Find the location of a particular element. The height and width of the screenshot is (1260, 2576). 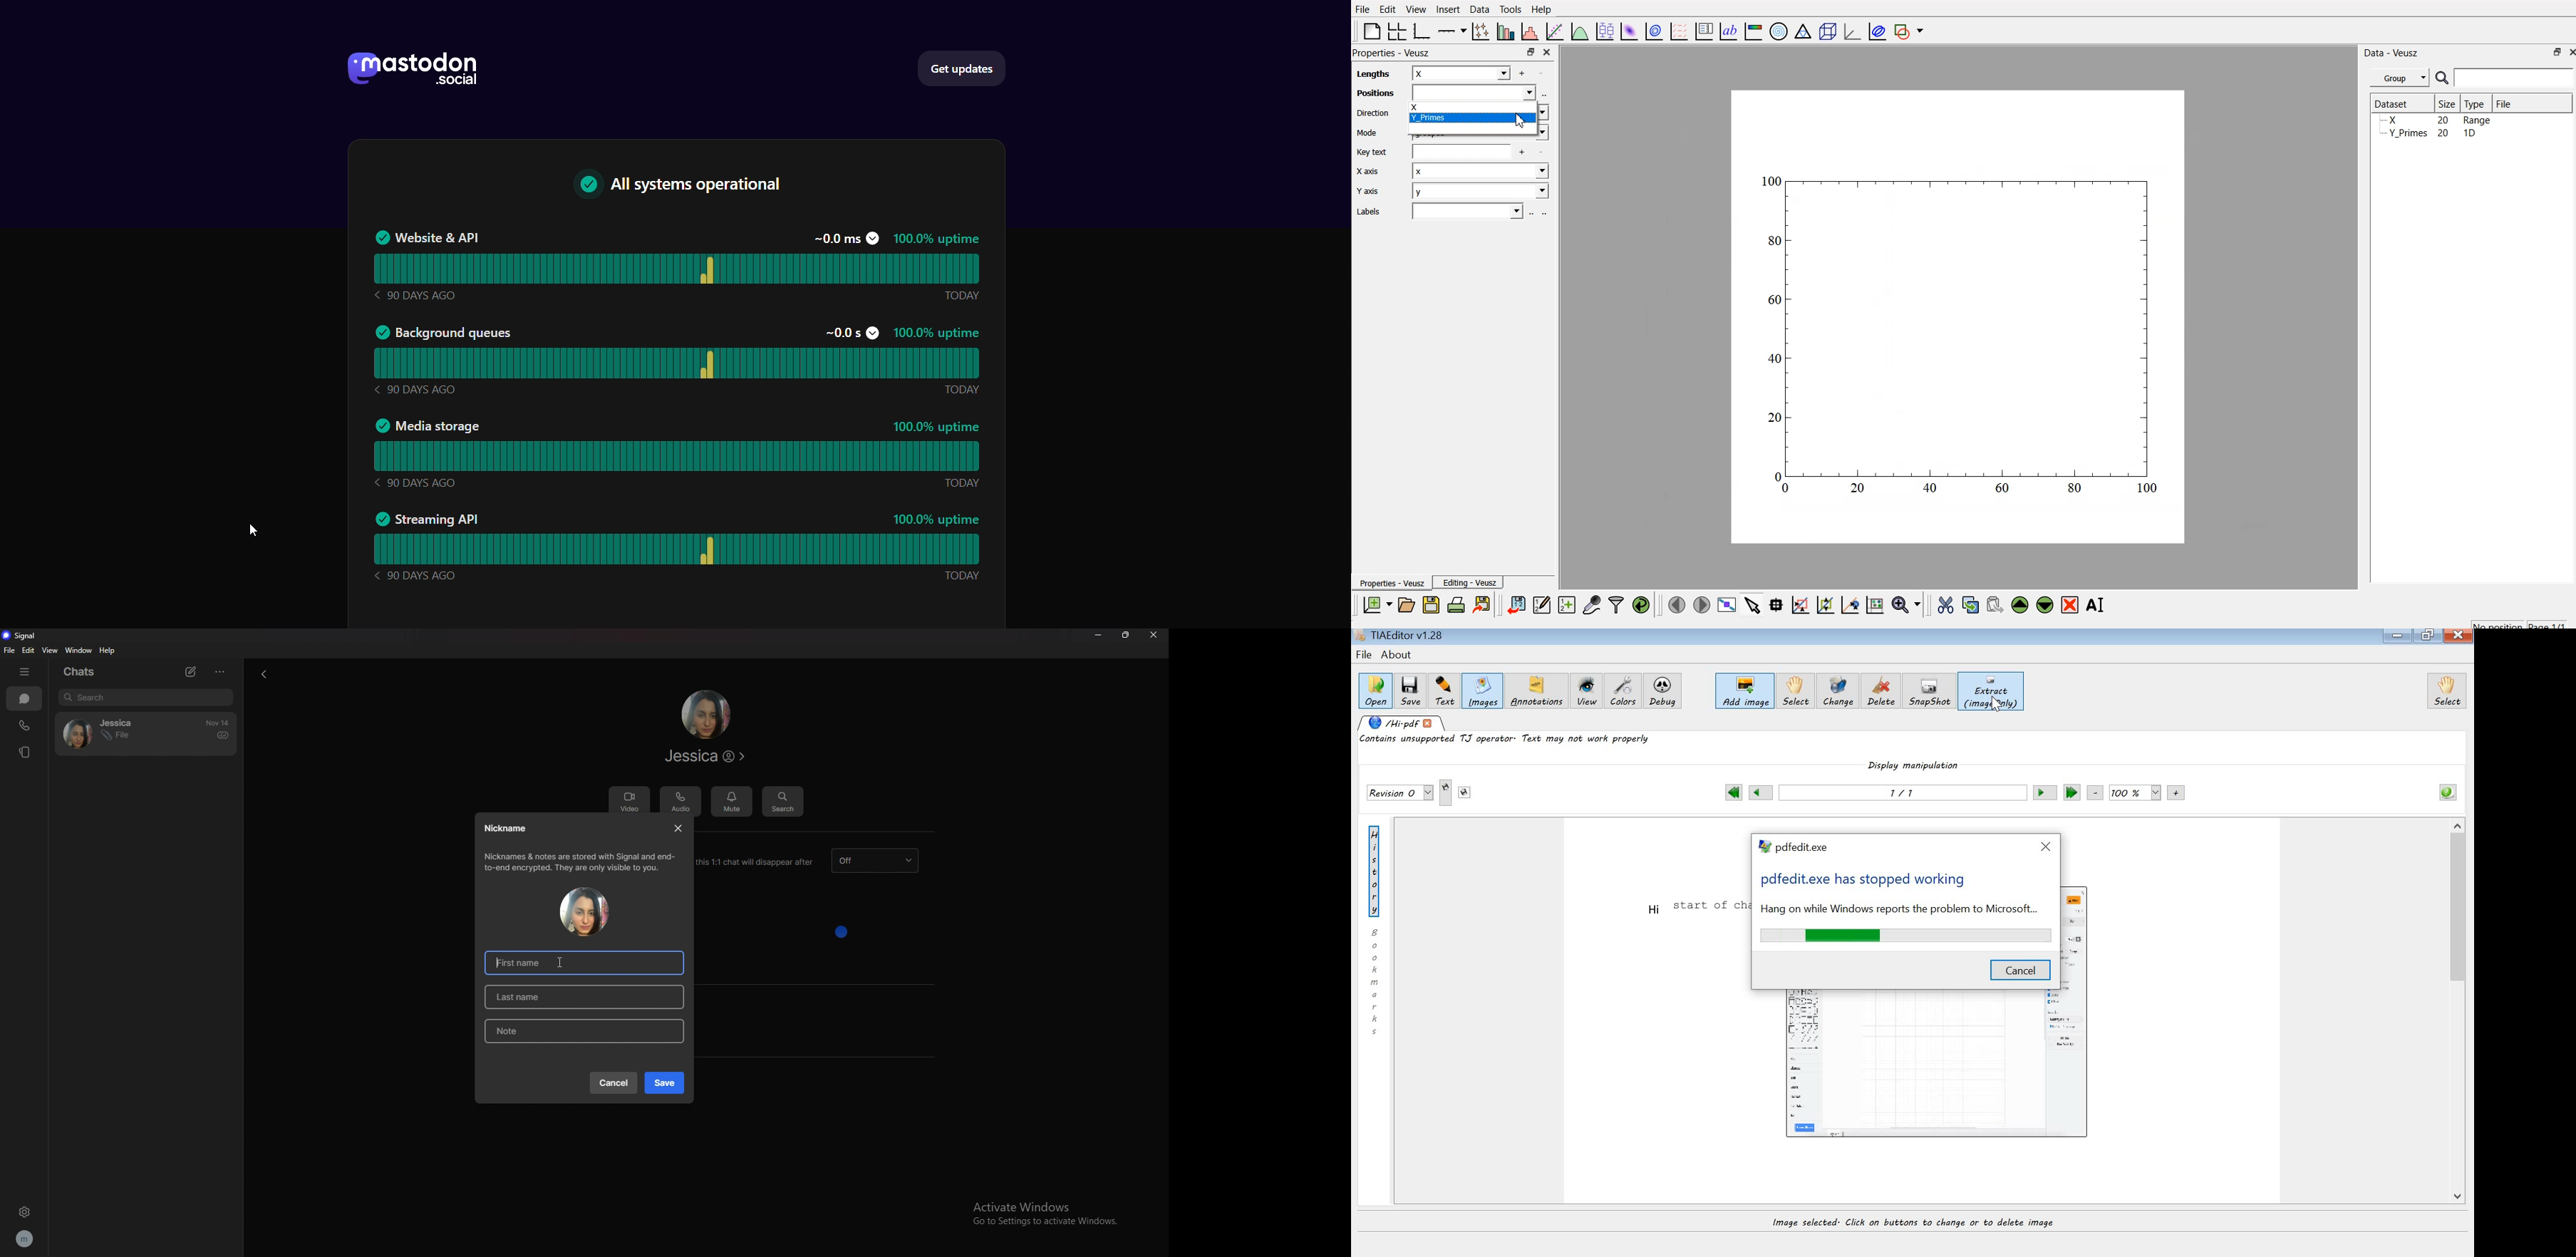

restore down is located at coordinates (2430, 636).